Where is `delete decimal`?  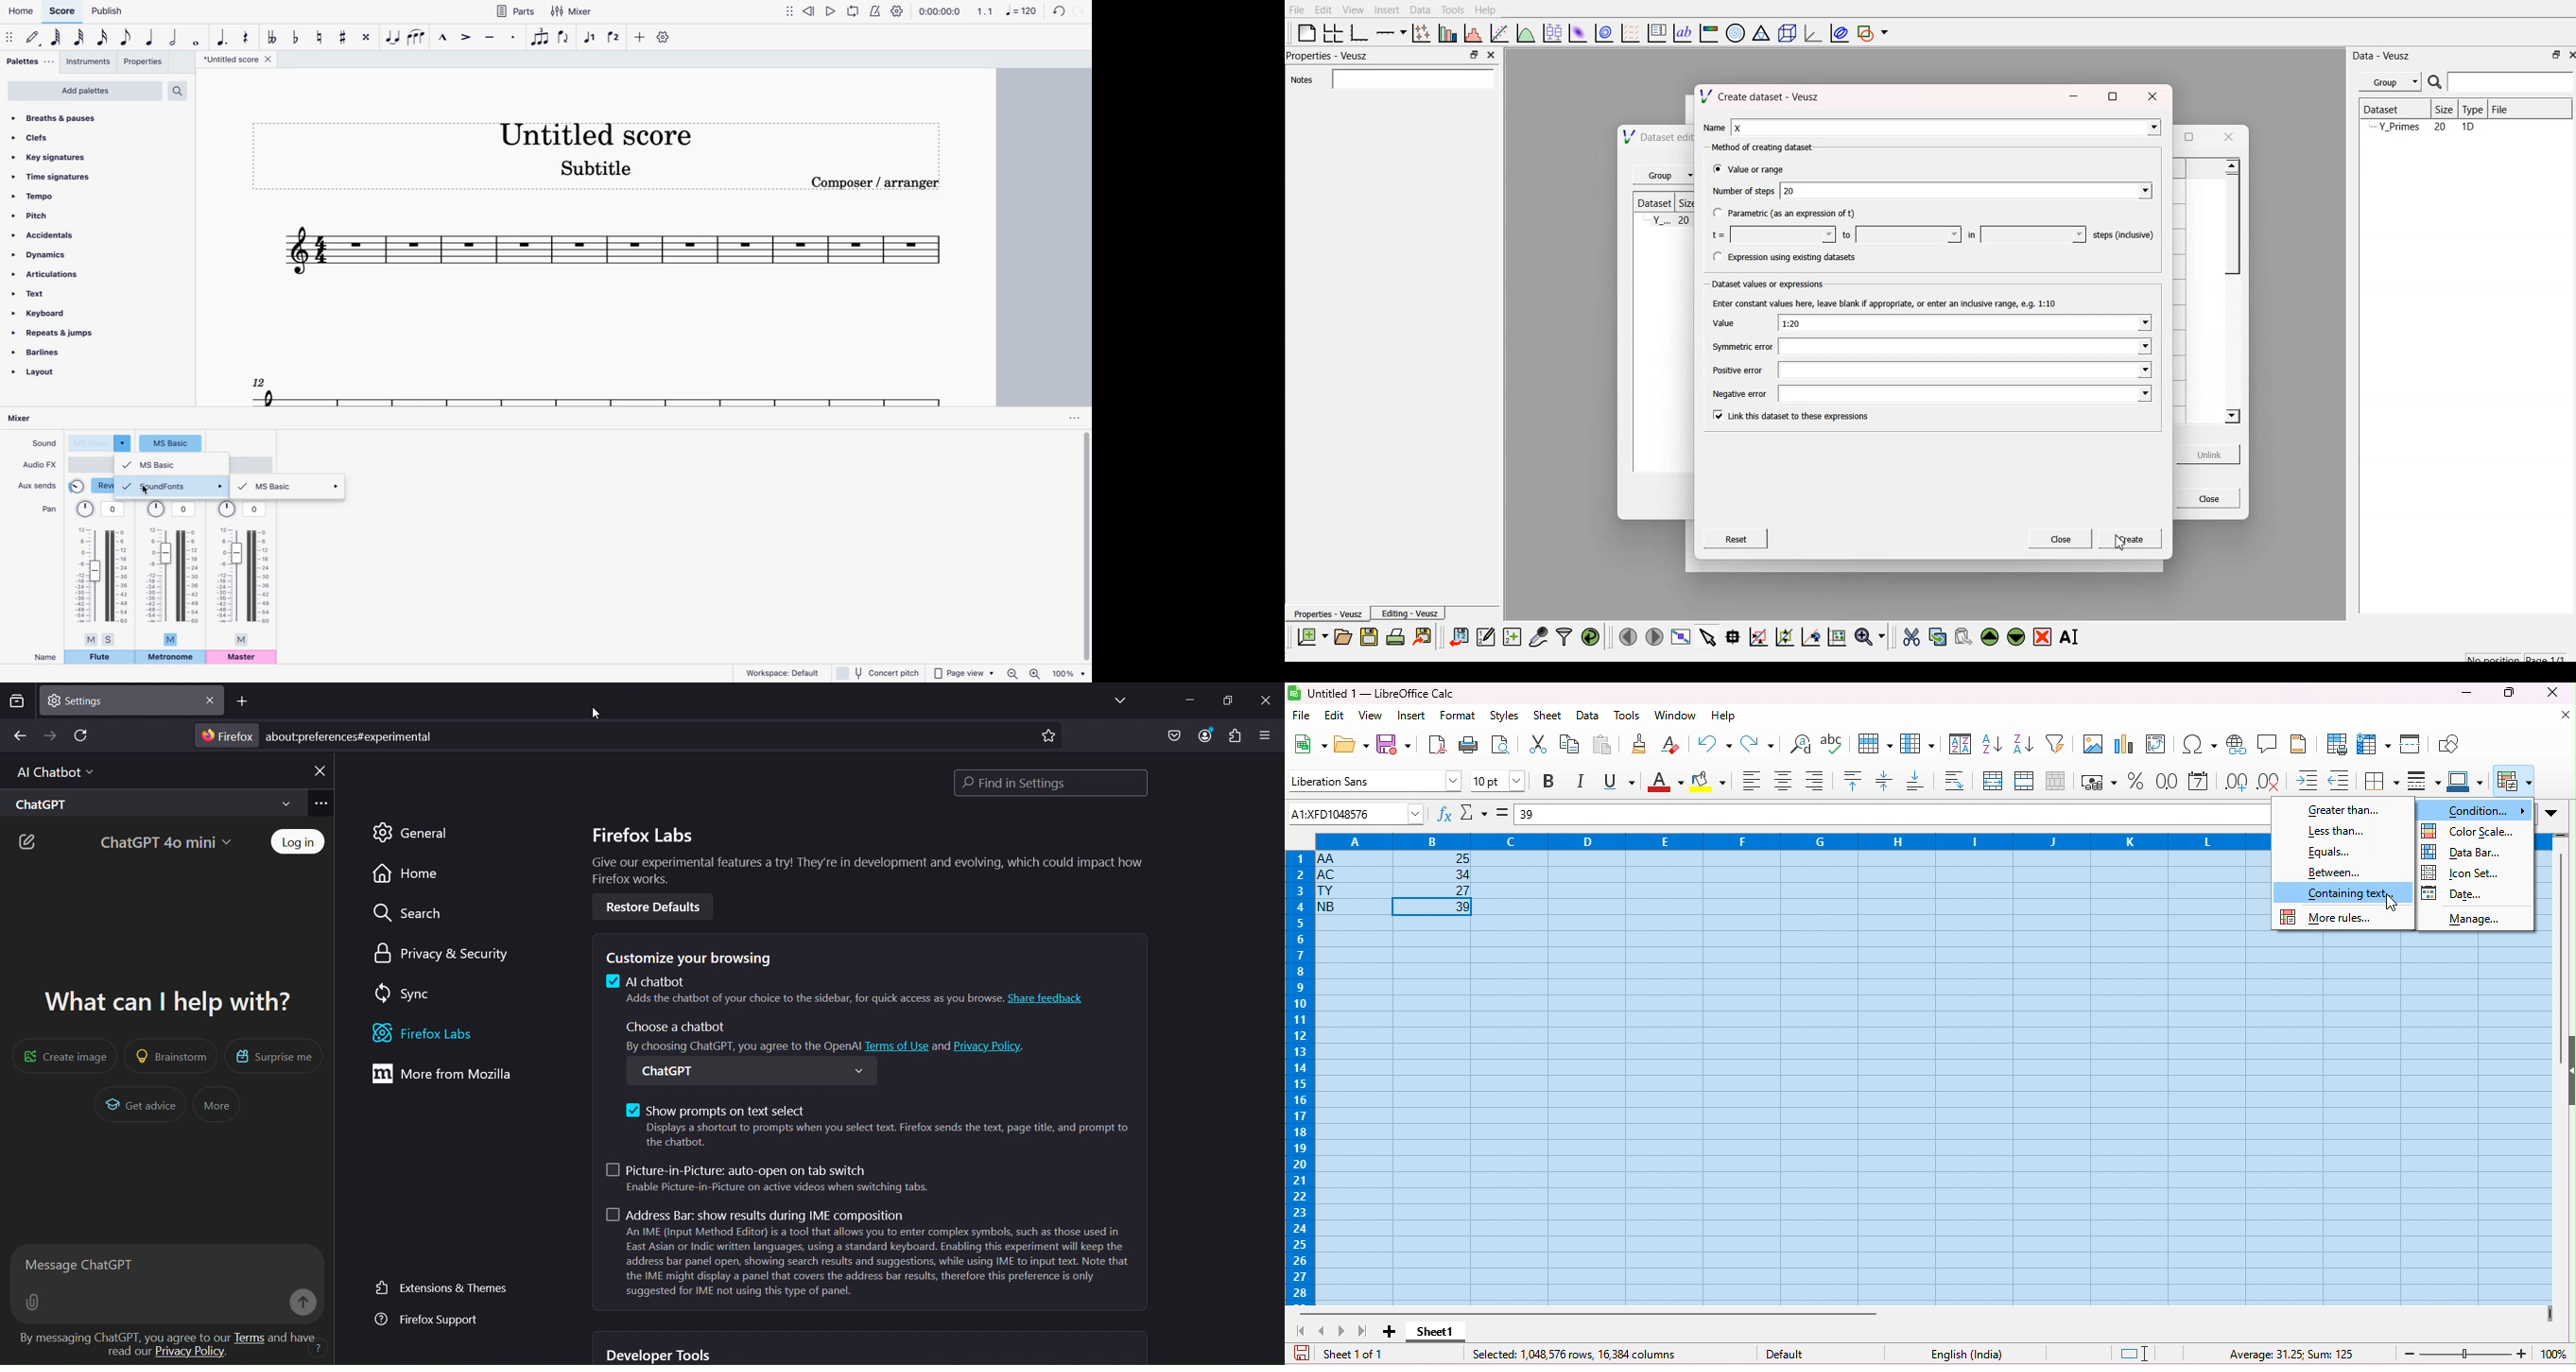 delete decimal is located at coordinates (2270, 783).